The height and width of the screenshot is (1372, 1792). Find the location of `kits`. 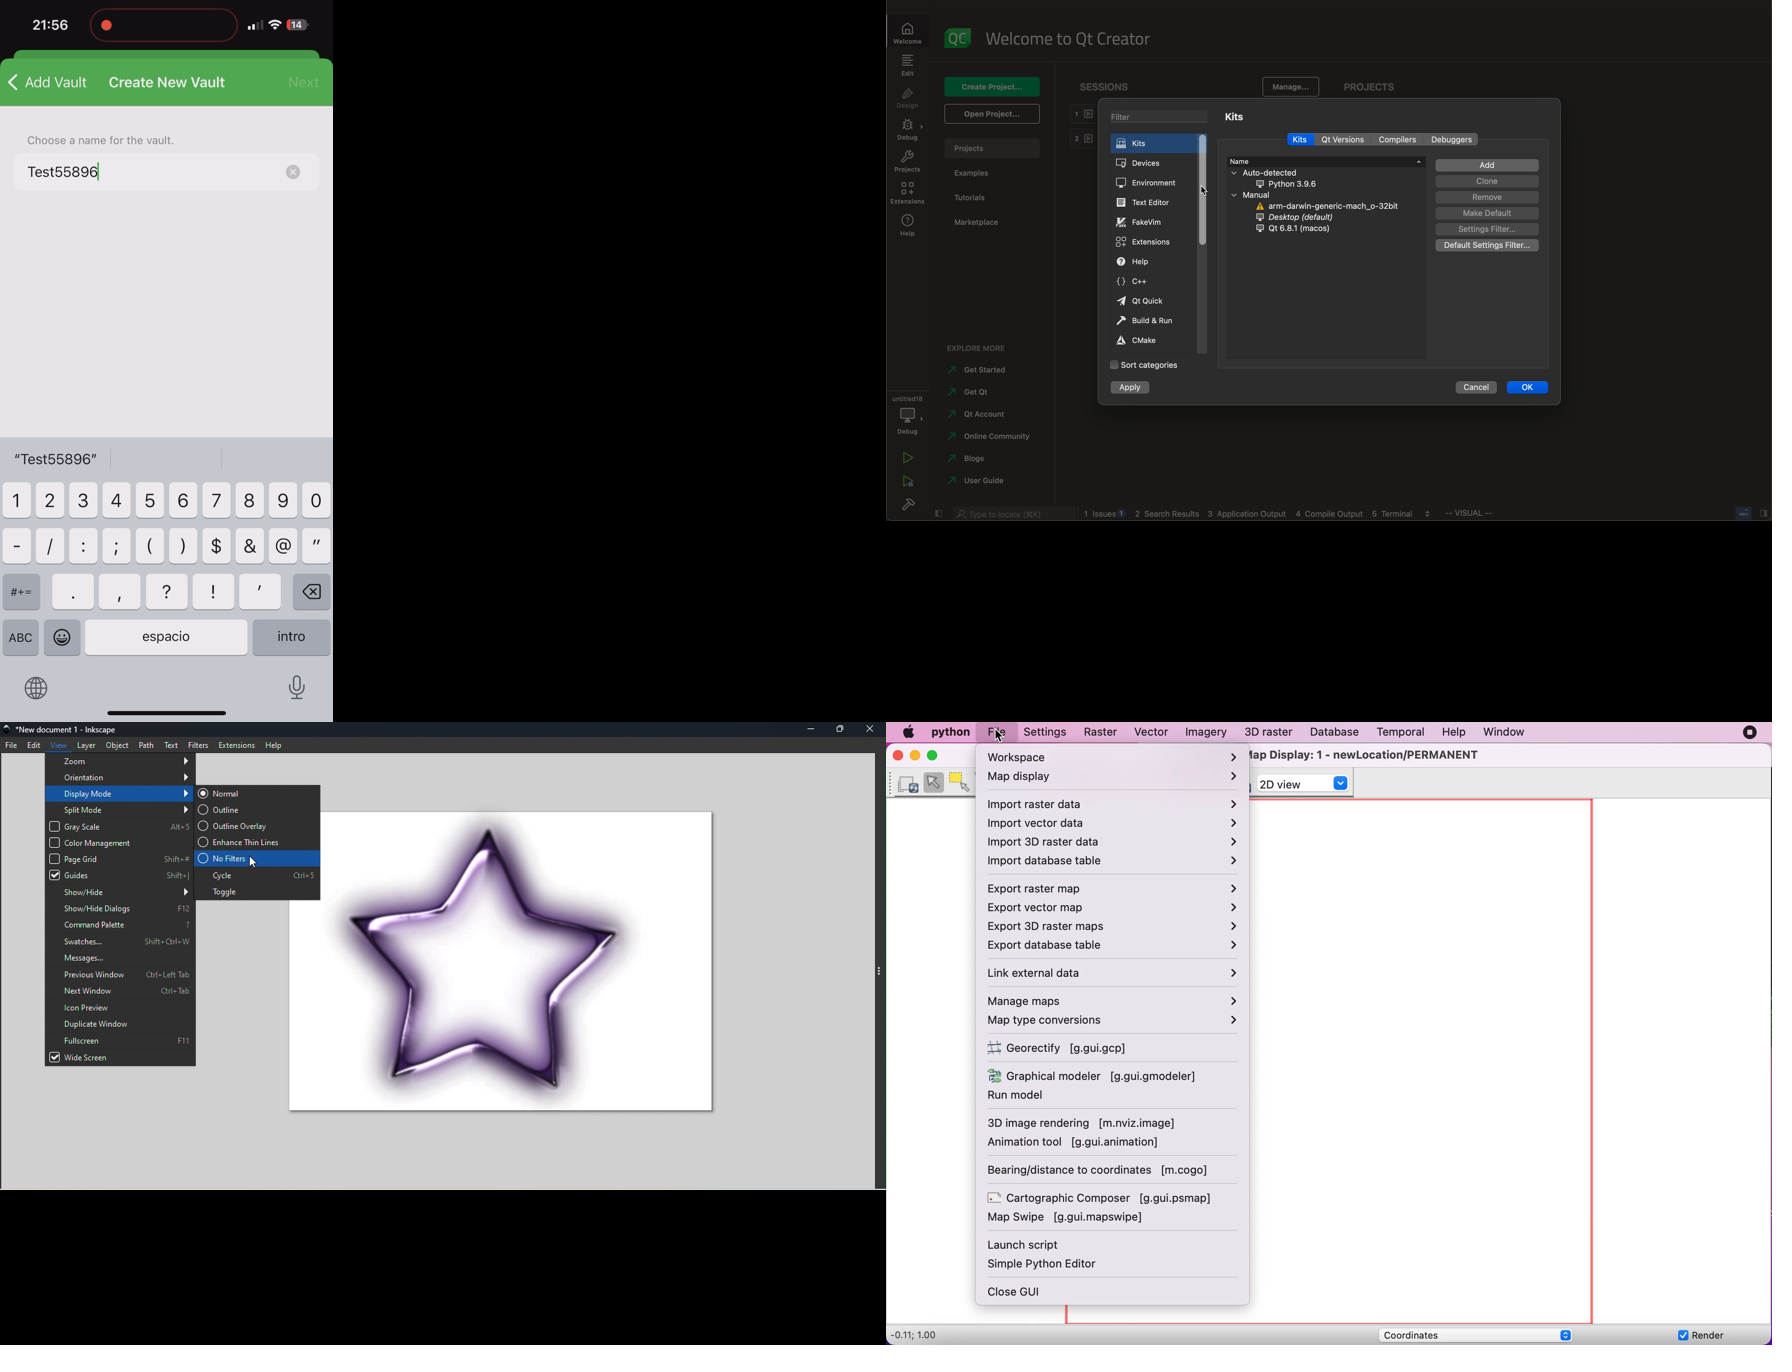

kits is located at coordinates (1237, 117).